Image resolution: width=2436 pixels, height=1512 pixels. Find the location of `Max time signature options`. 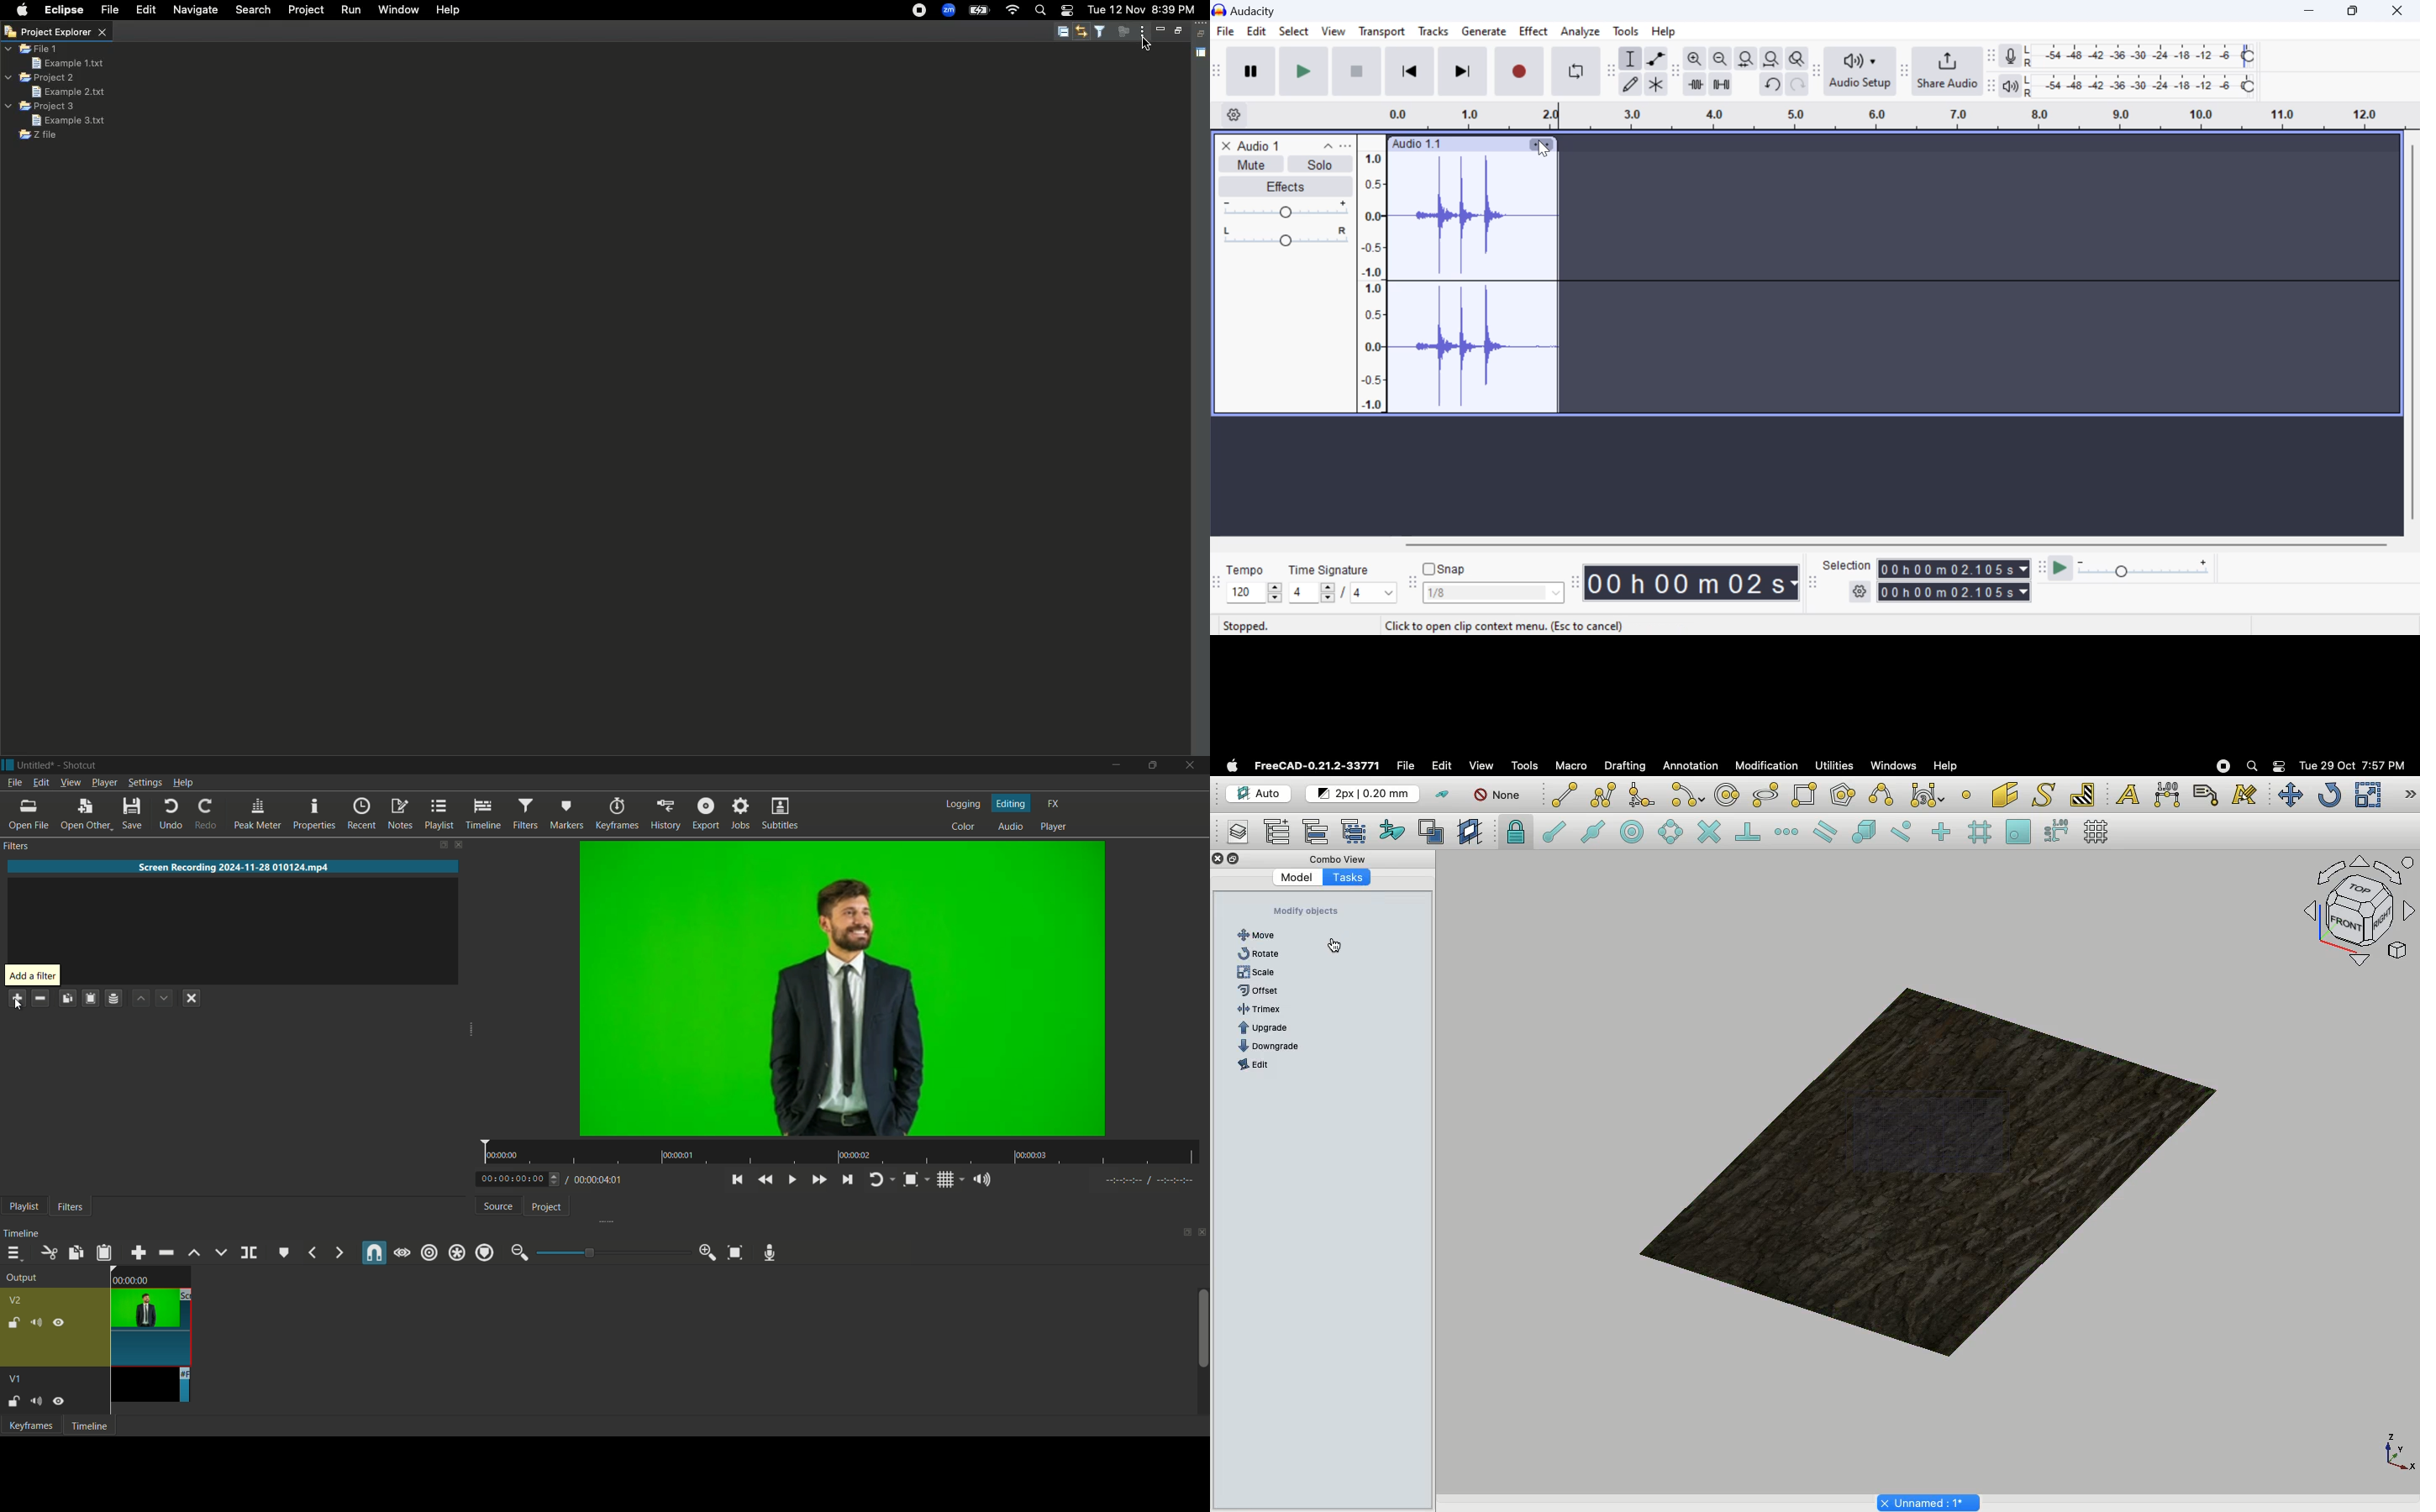

Max time signature options is located at coordinates (1374, 593).